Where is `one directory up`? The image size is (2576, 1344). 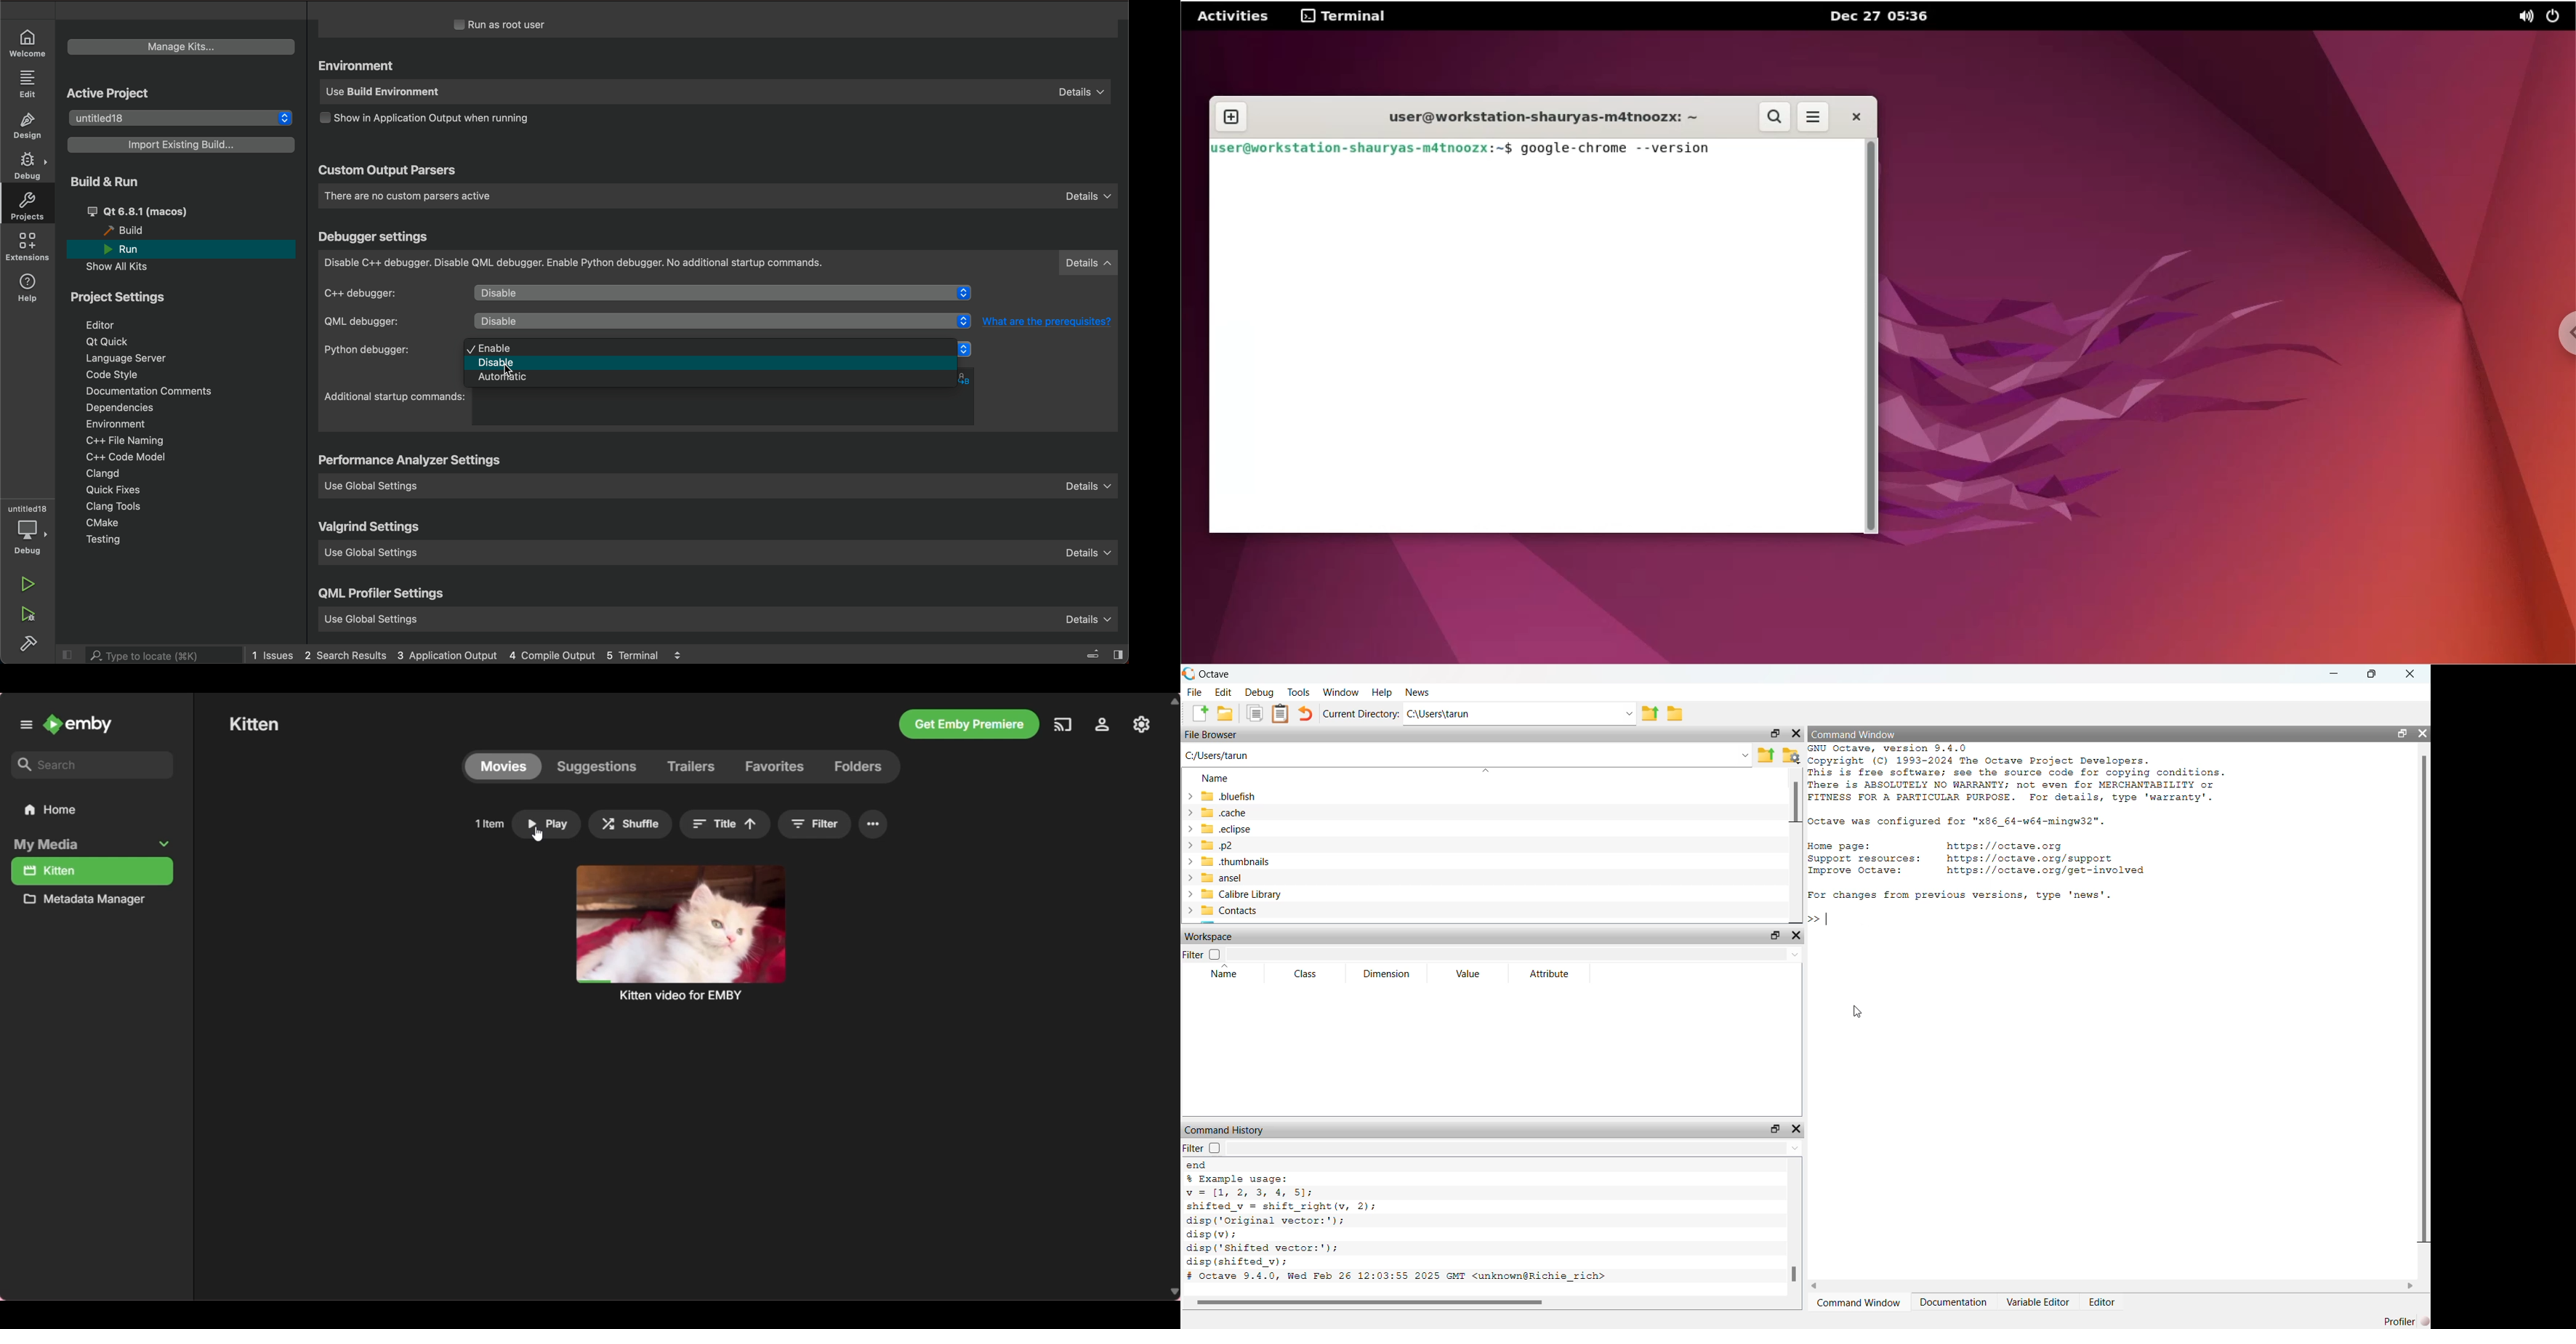 one directory up is located at coordinates (1649, 715).